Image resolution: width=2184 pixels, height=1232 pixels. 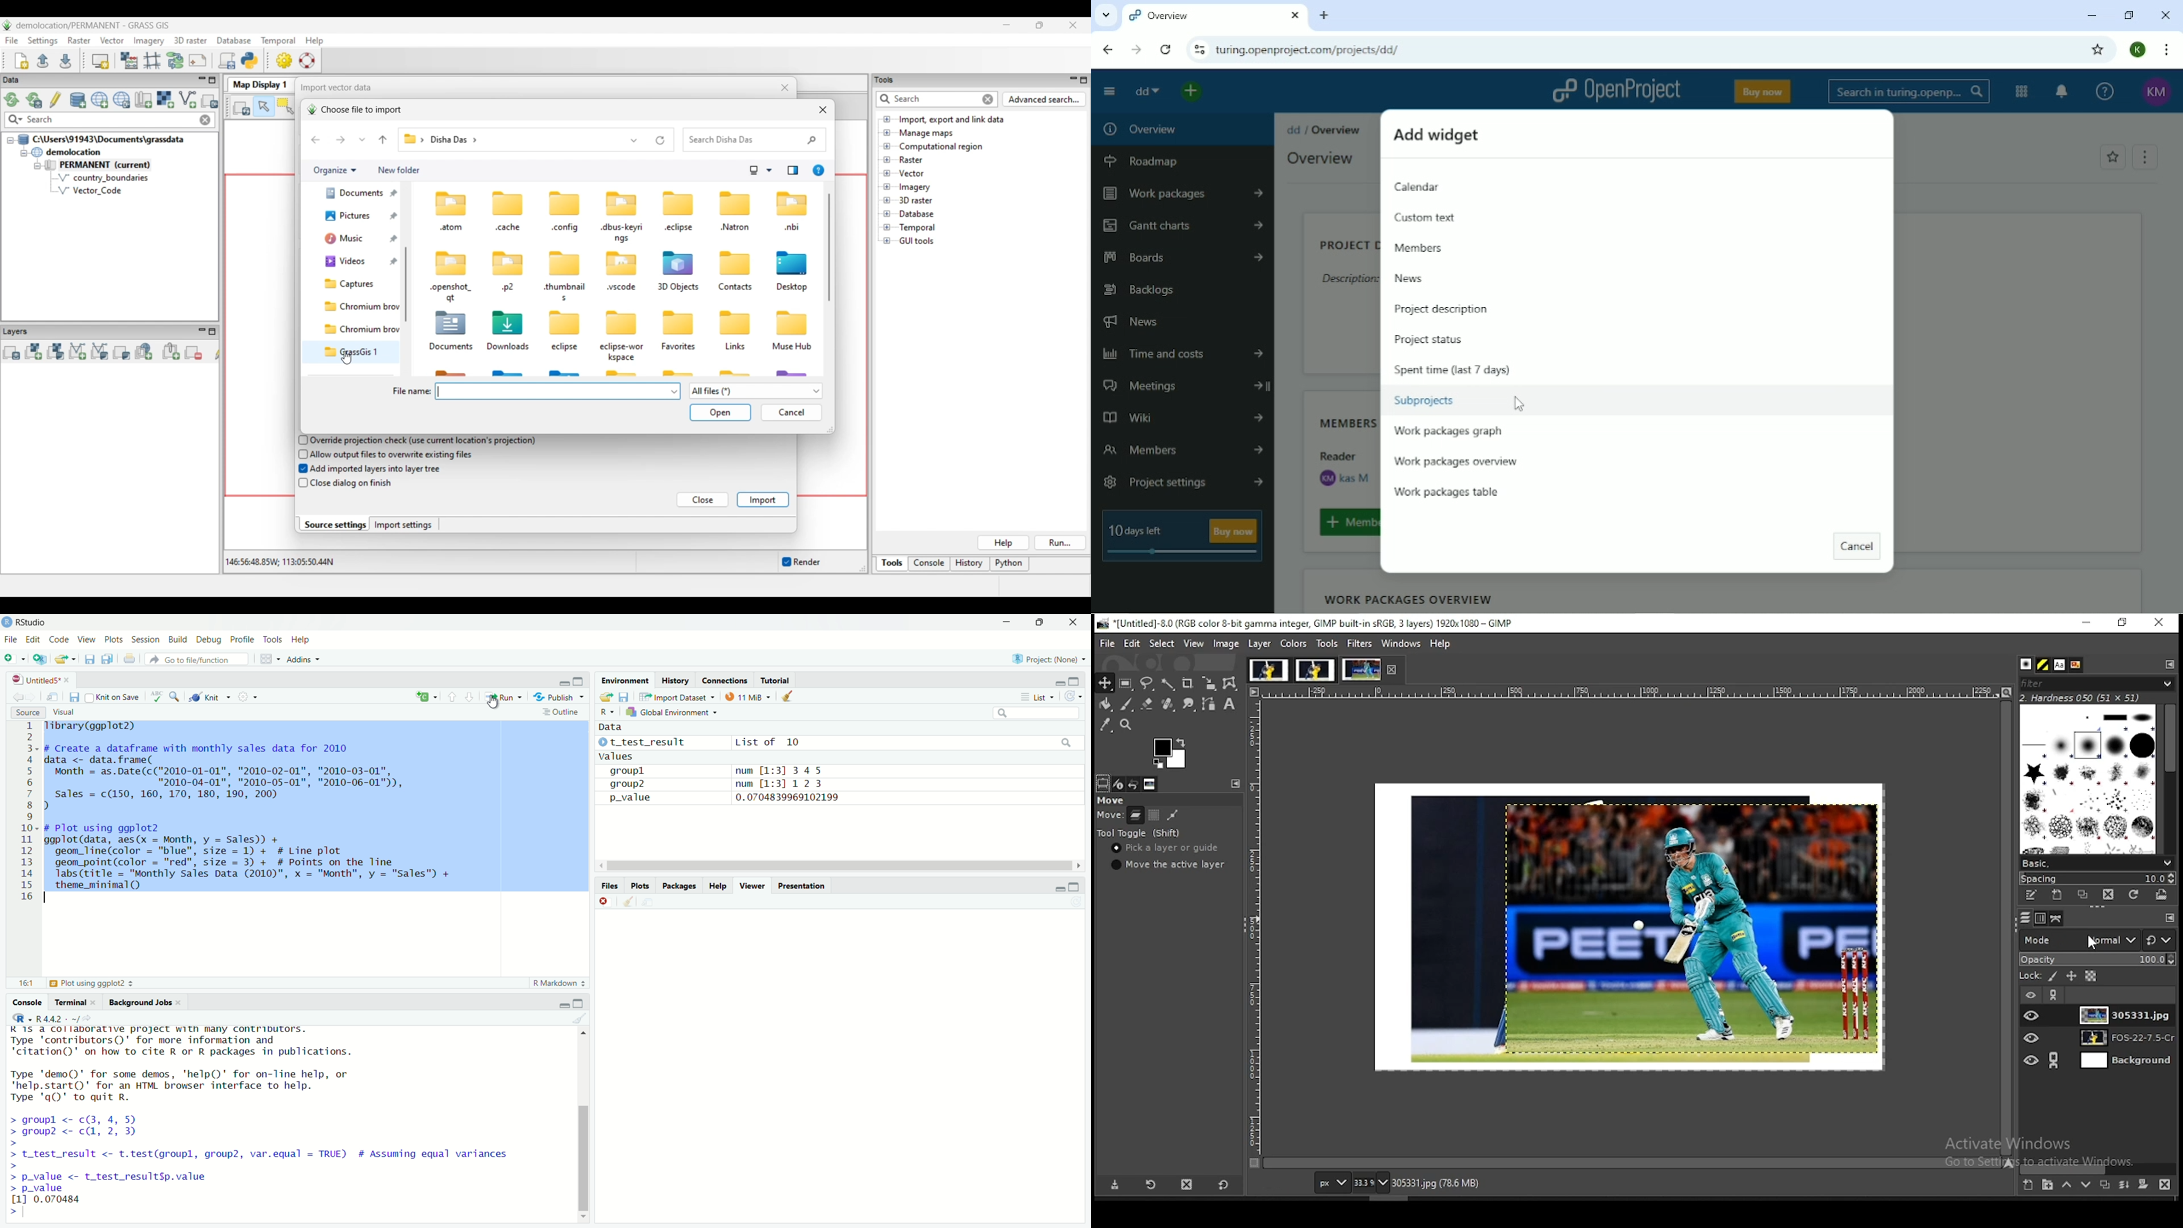 What do you see at coordinates (2060, 664) in the screenshot?
I see `fonts` at bounding box center [2060, 664].